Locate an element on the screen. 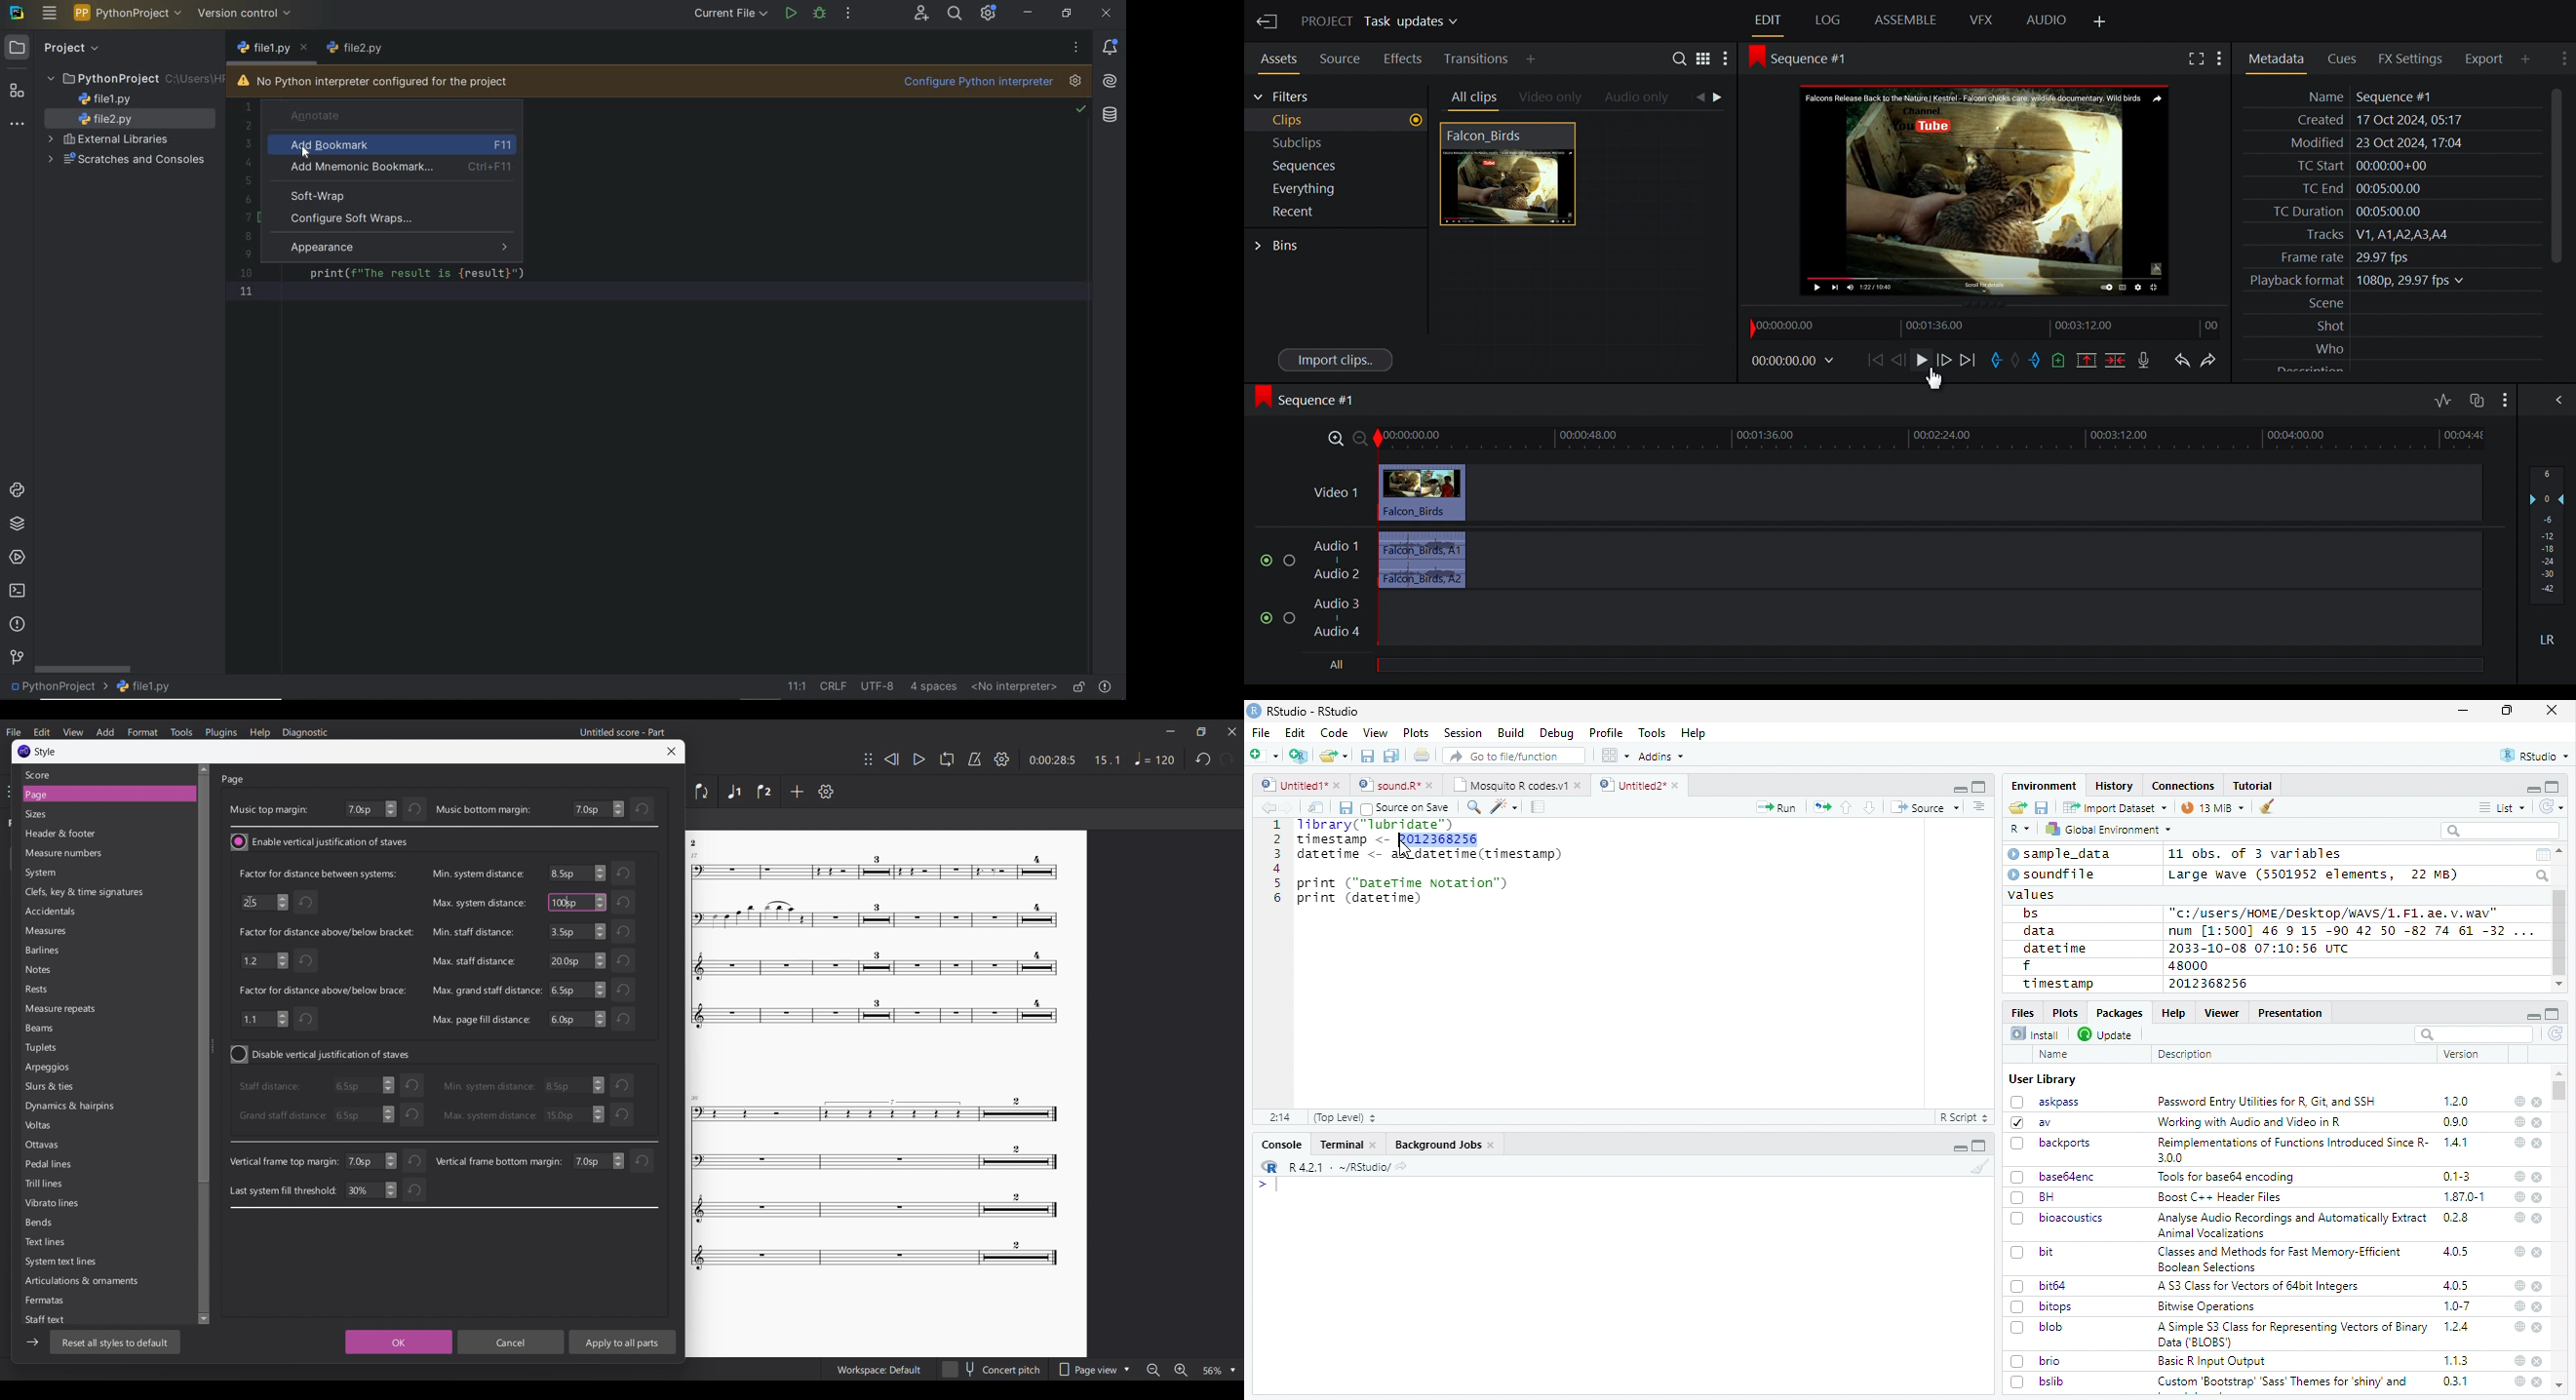 This screenshot has height=1400, width=2576. RStudio is located at coordinates (2536, 757).